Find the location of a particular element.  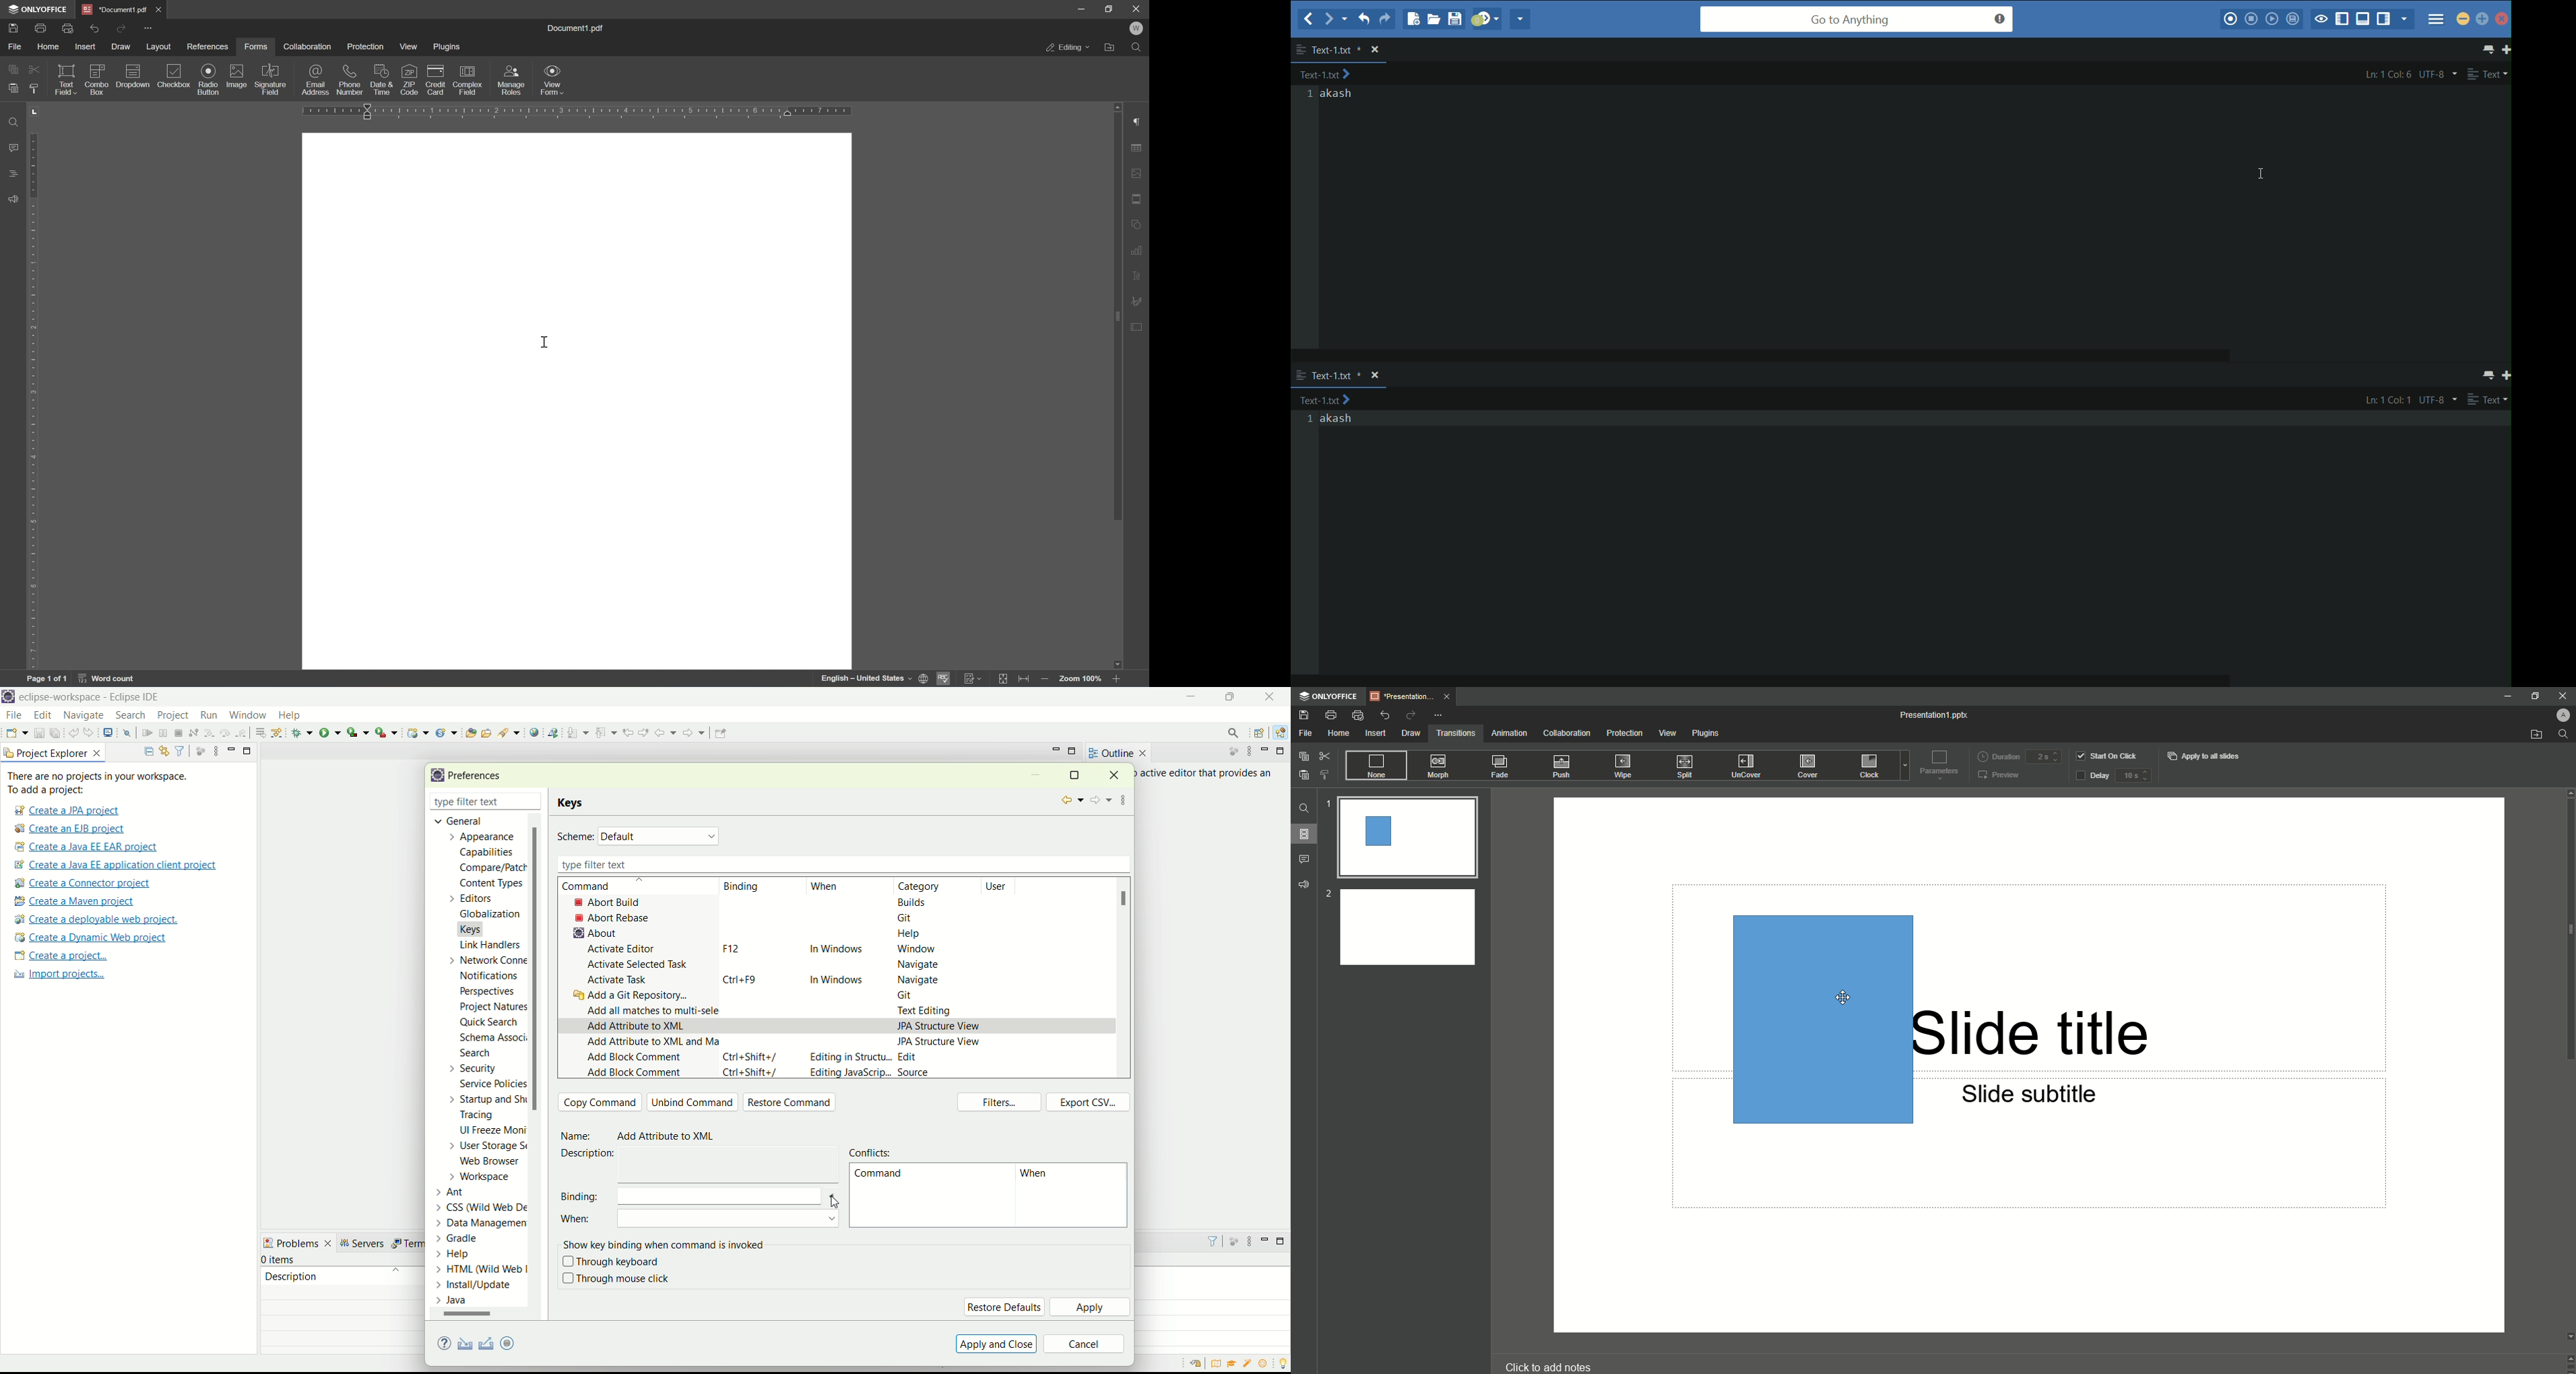

command is located at coordinates (878, 1176).